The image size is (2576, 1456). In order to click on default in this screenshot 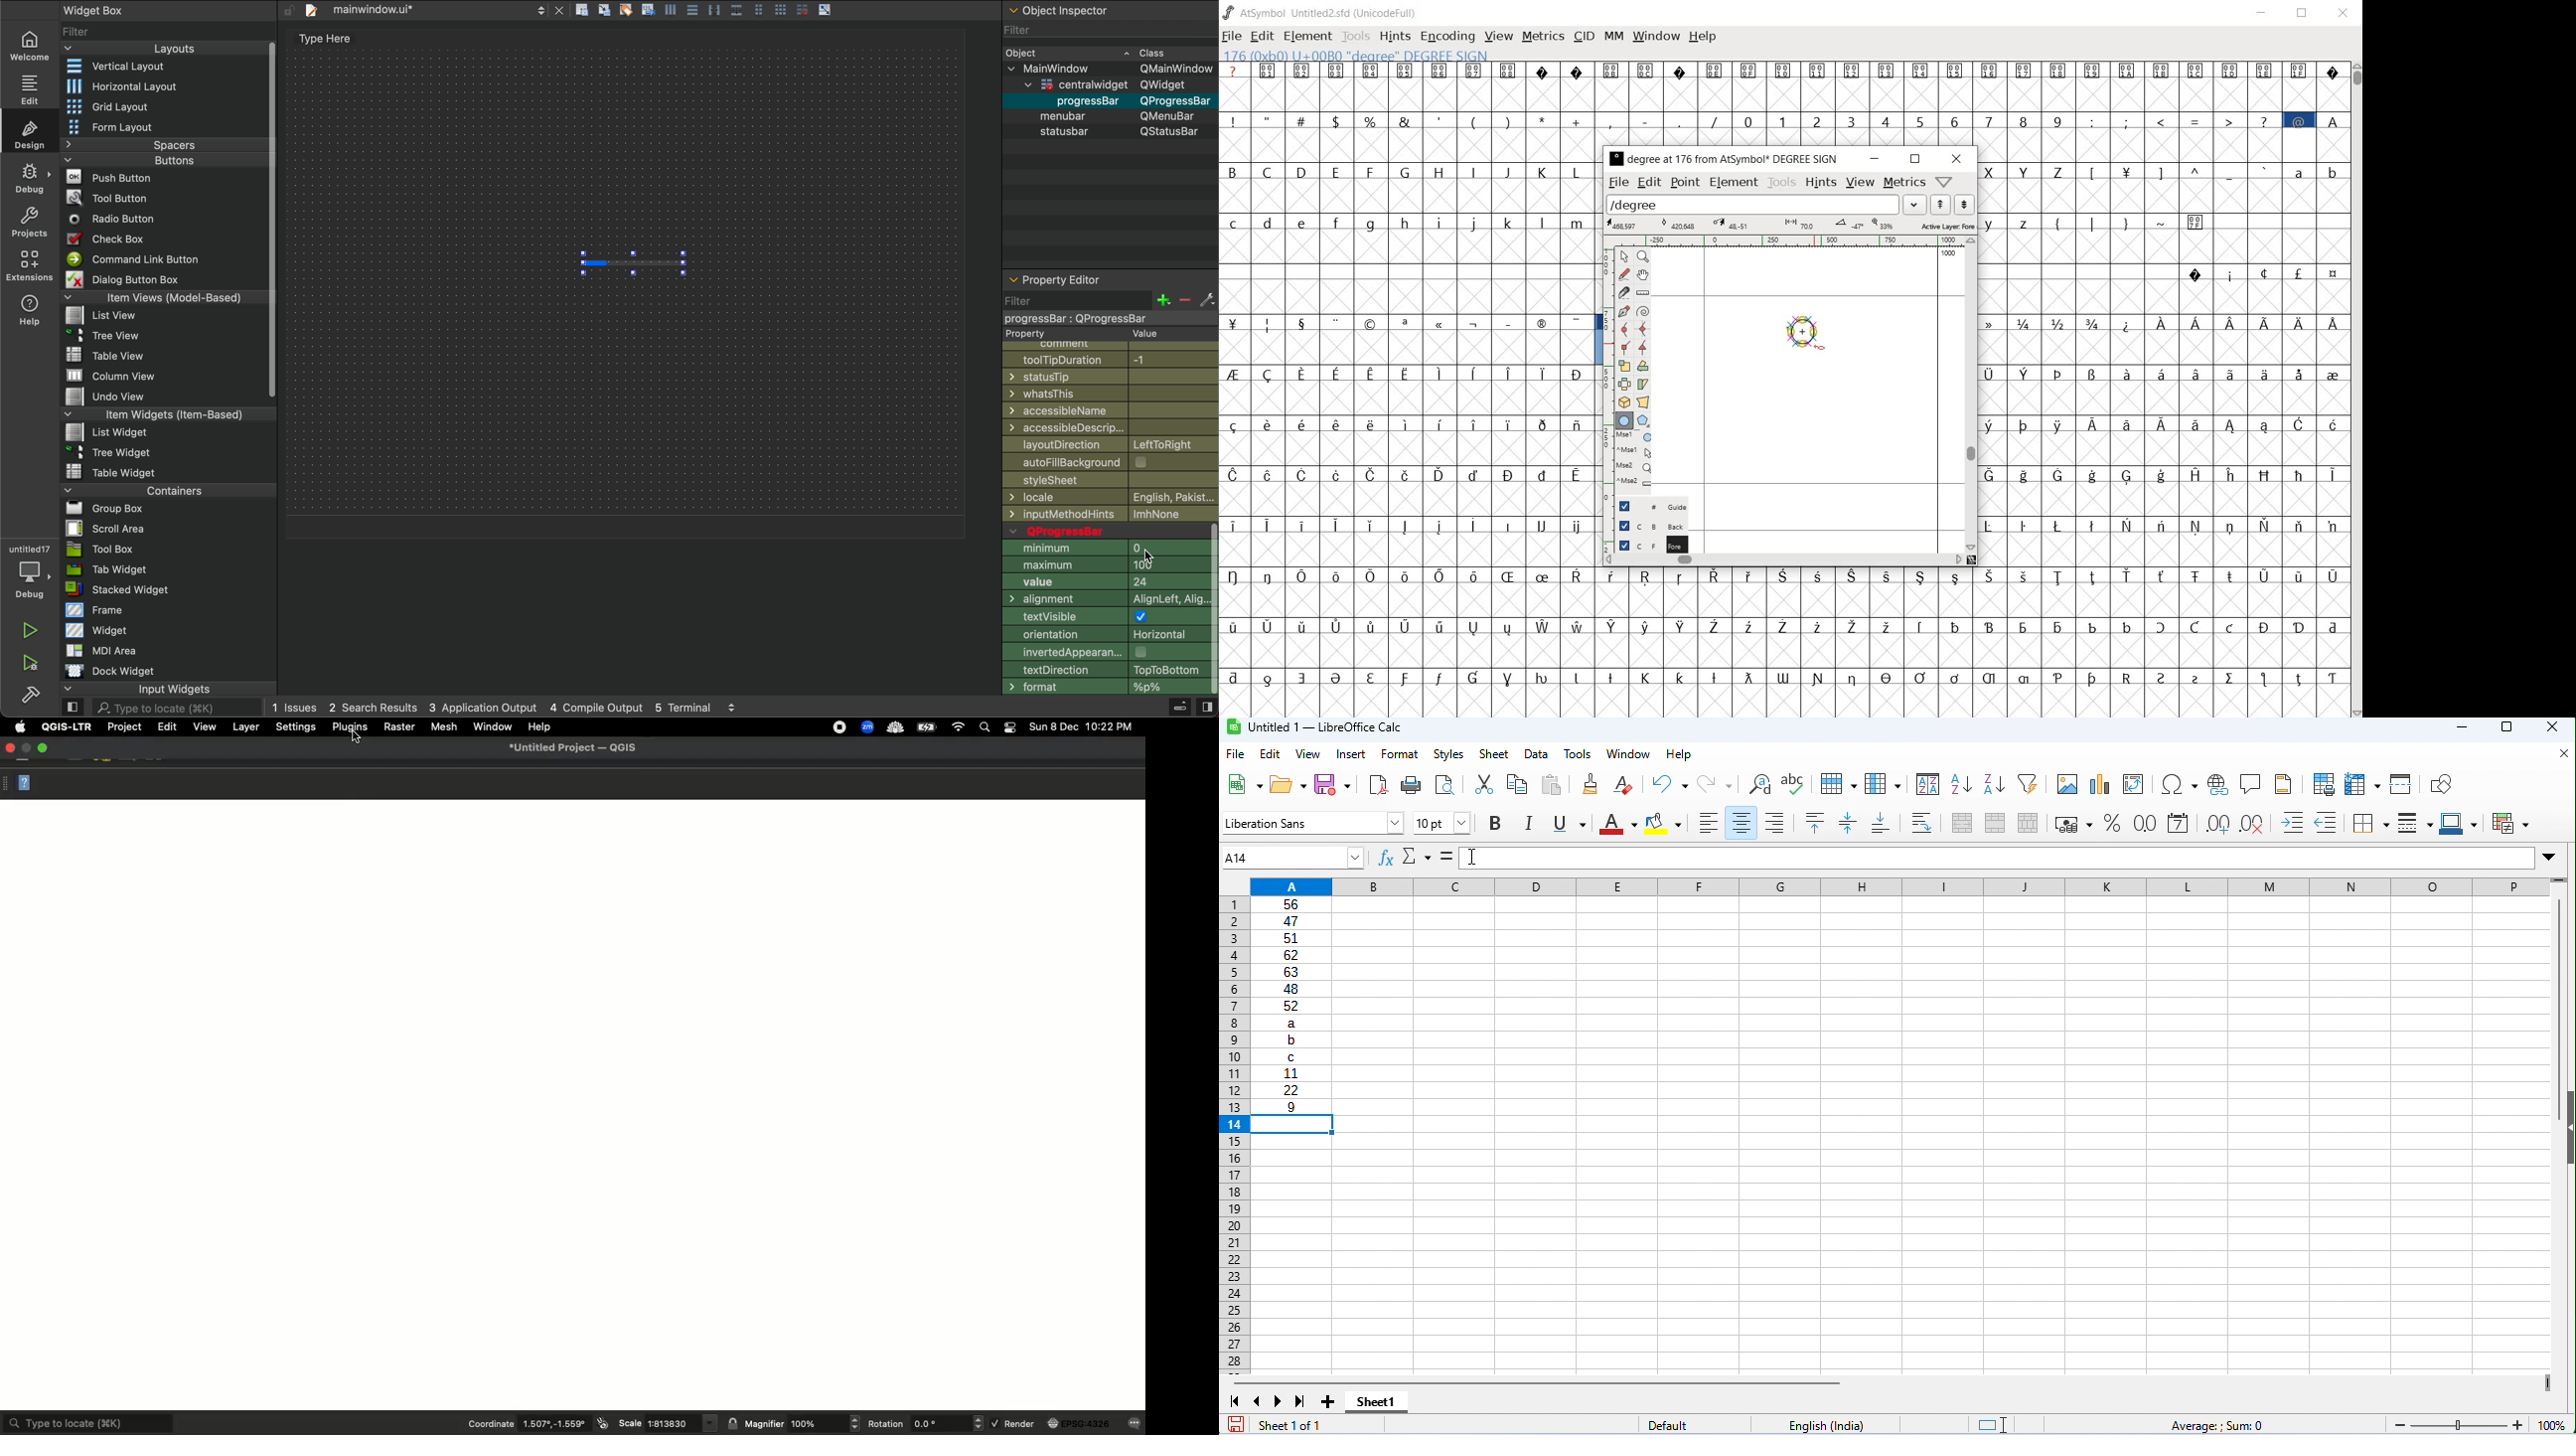, I will do `click(1694, 1424)`.